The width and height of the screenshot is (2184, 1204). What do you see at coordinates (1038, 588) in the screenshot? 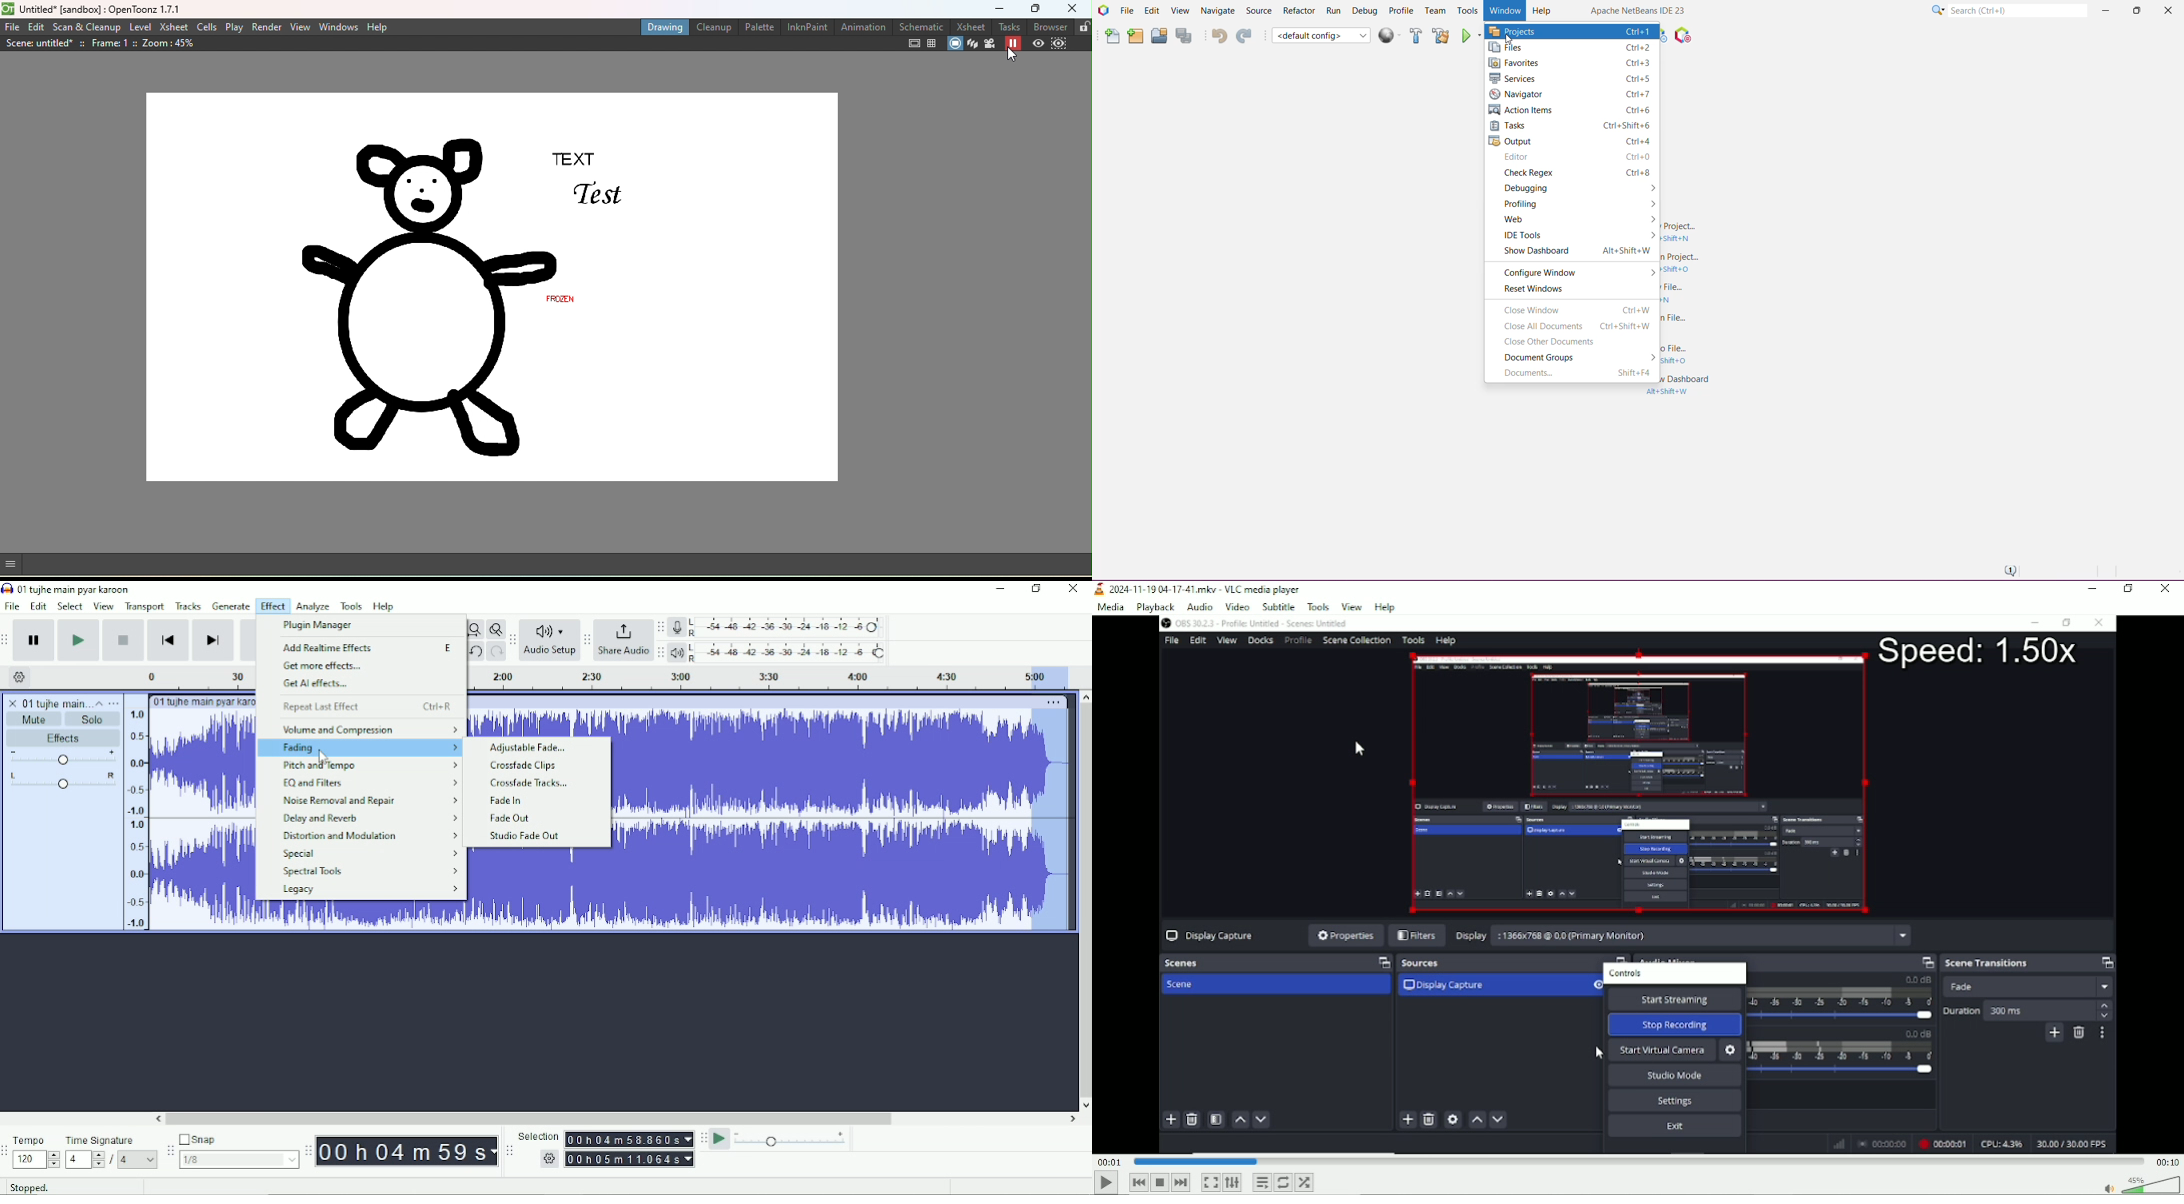
I see `Restore down` at bounding box center [1038, 588].